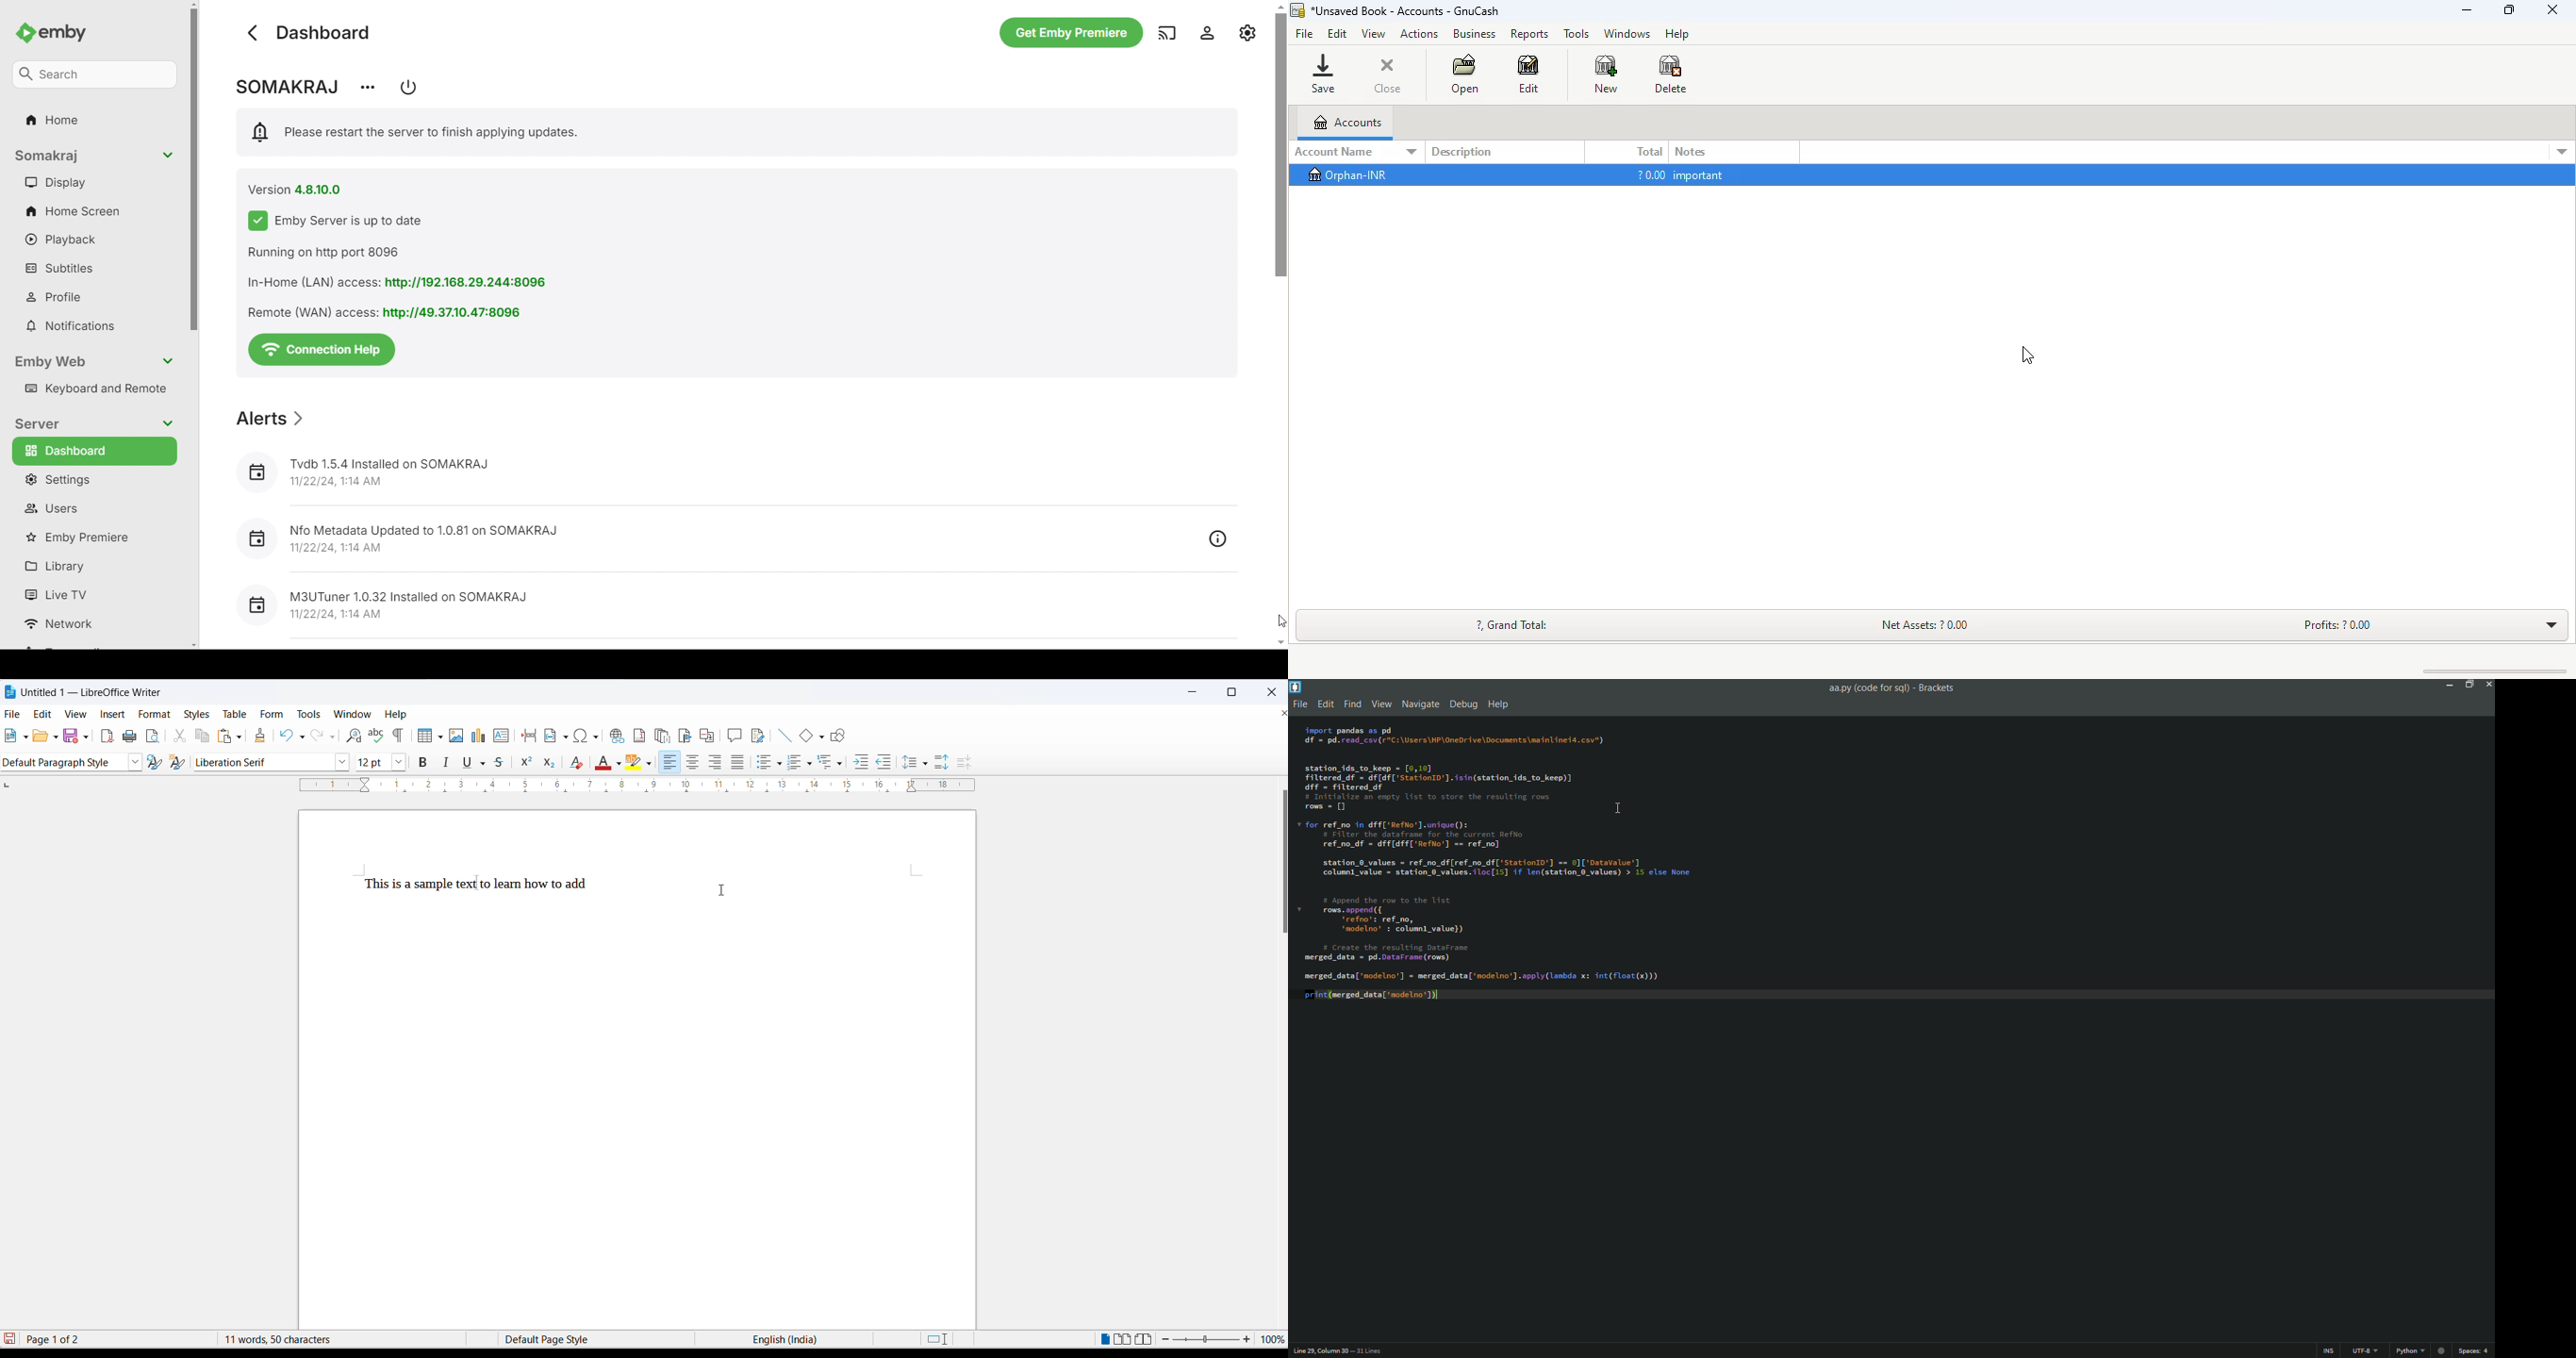  I want to click on business, so click(1473, 34).